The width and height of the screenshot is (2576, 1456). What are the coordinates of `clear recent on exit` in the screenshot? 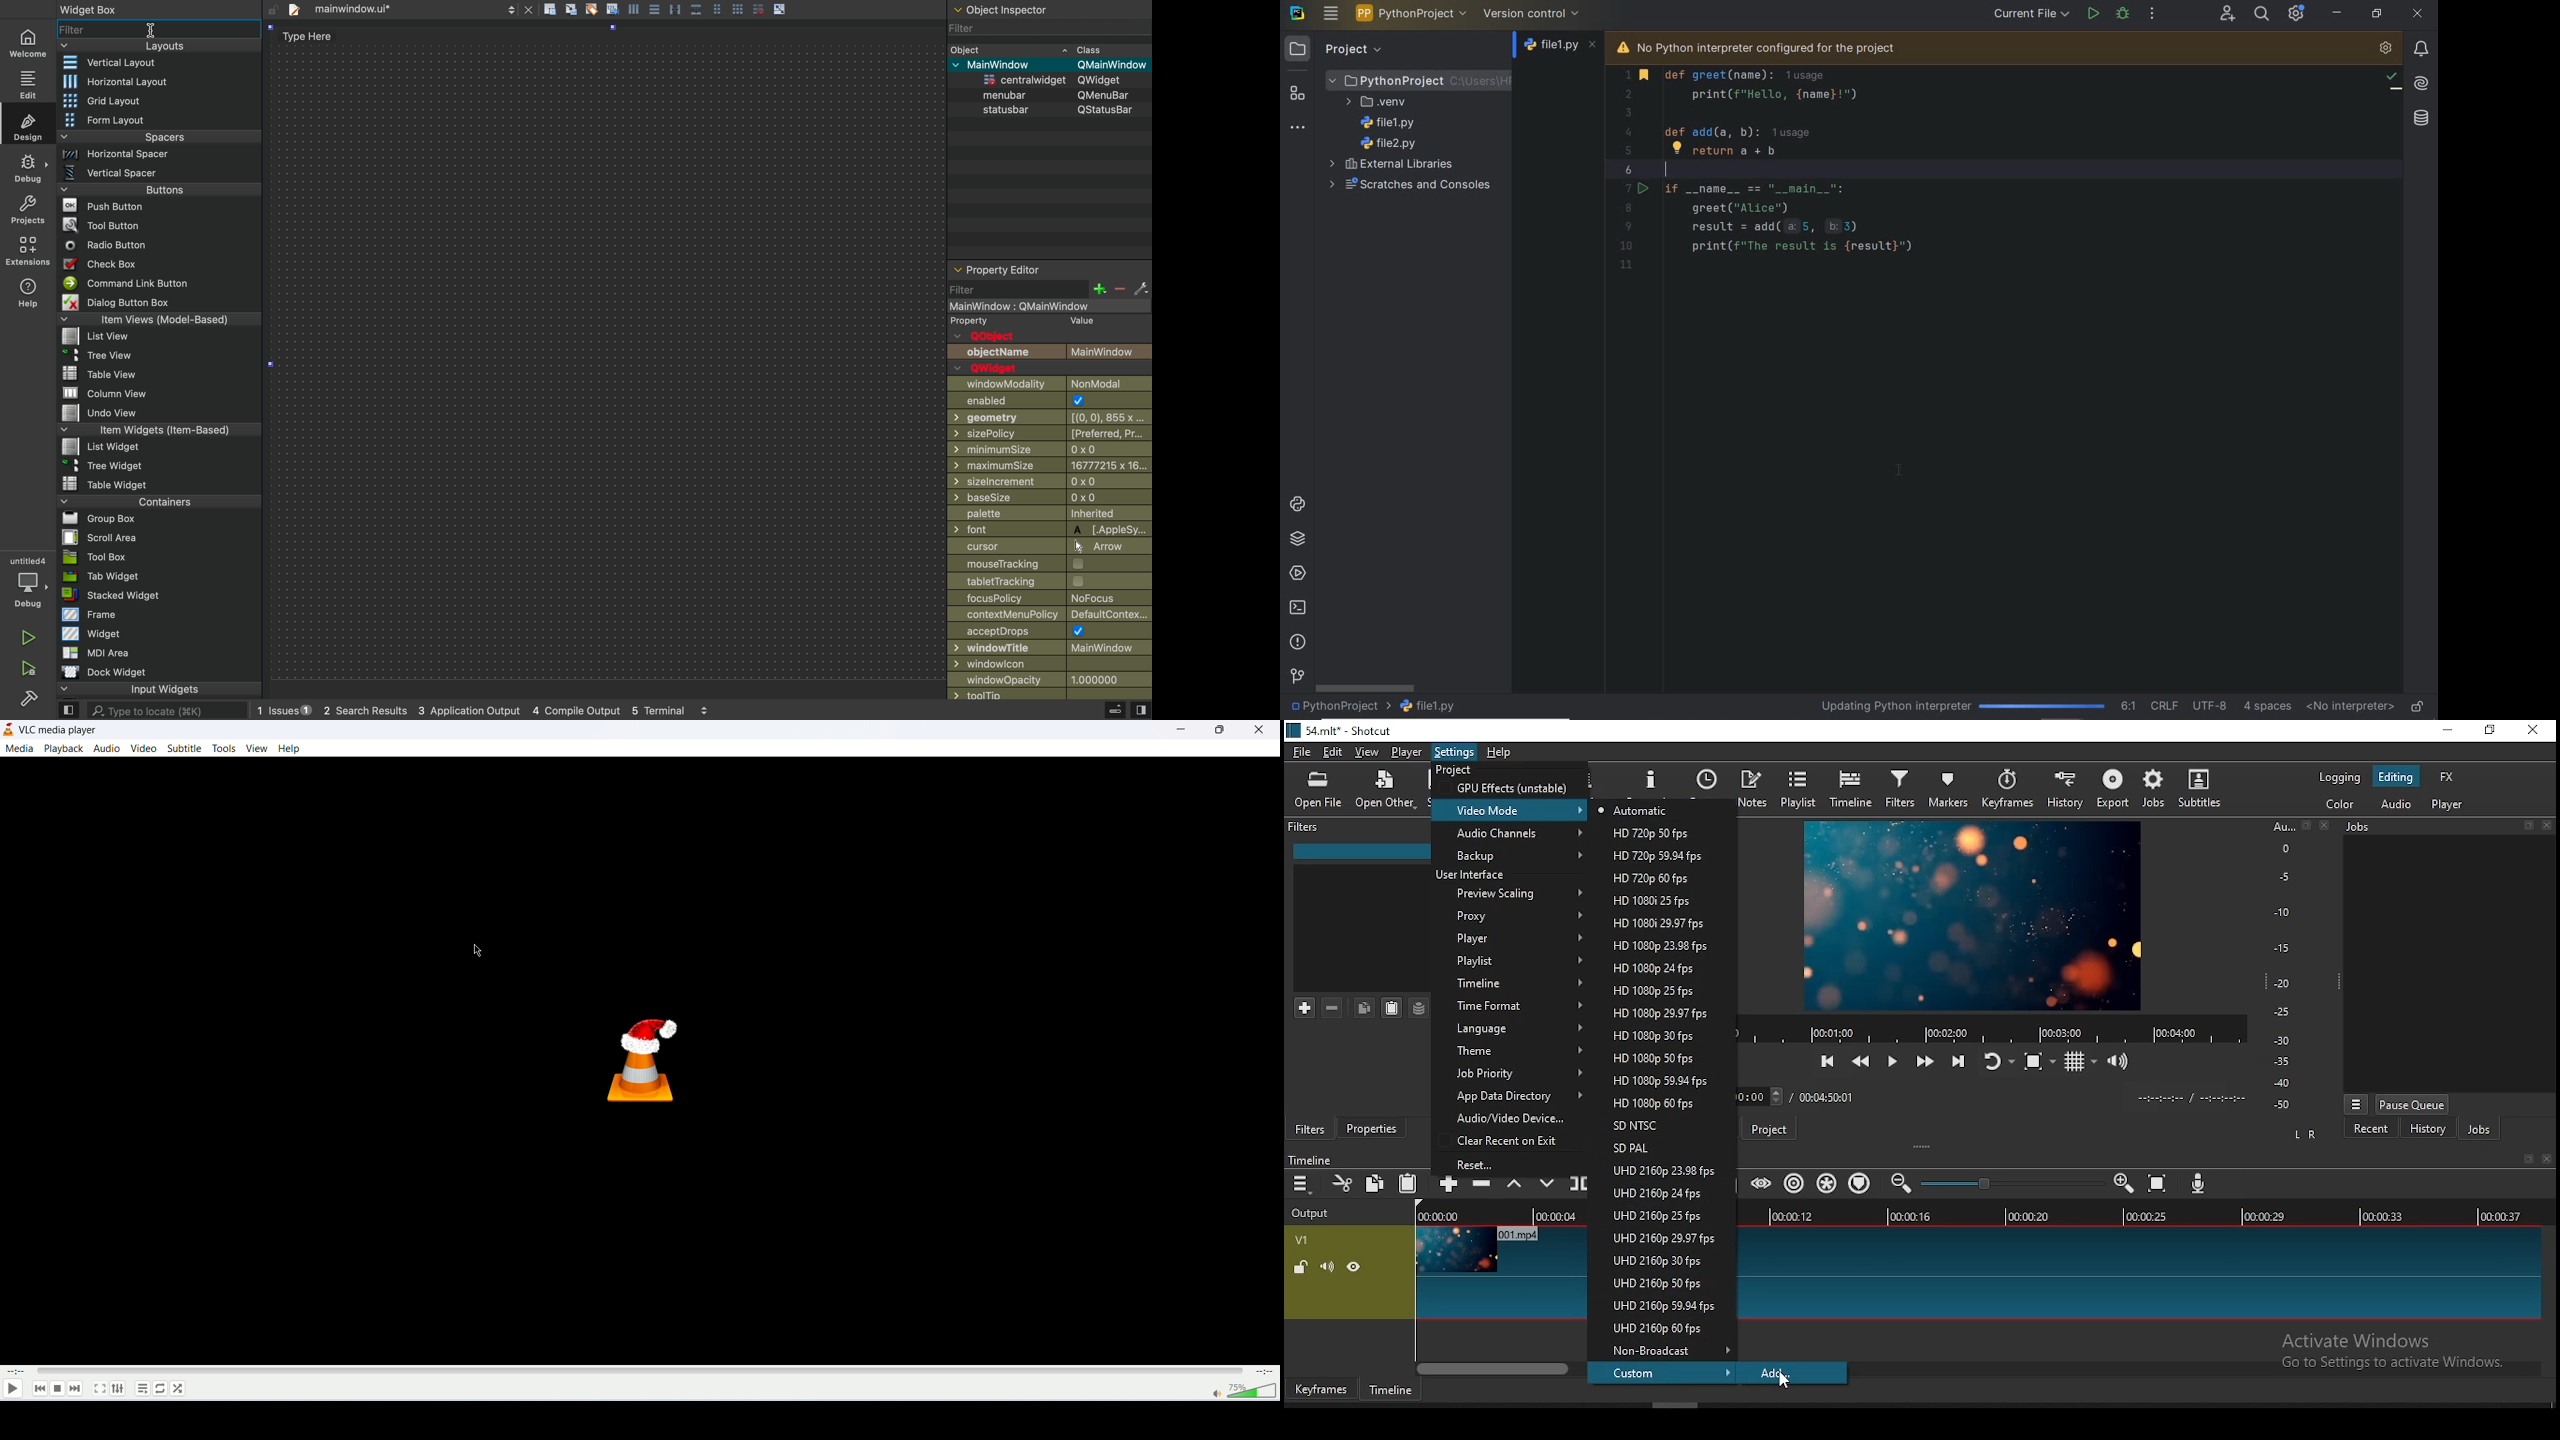 It's located at (1511, 1142).